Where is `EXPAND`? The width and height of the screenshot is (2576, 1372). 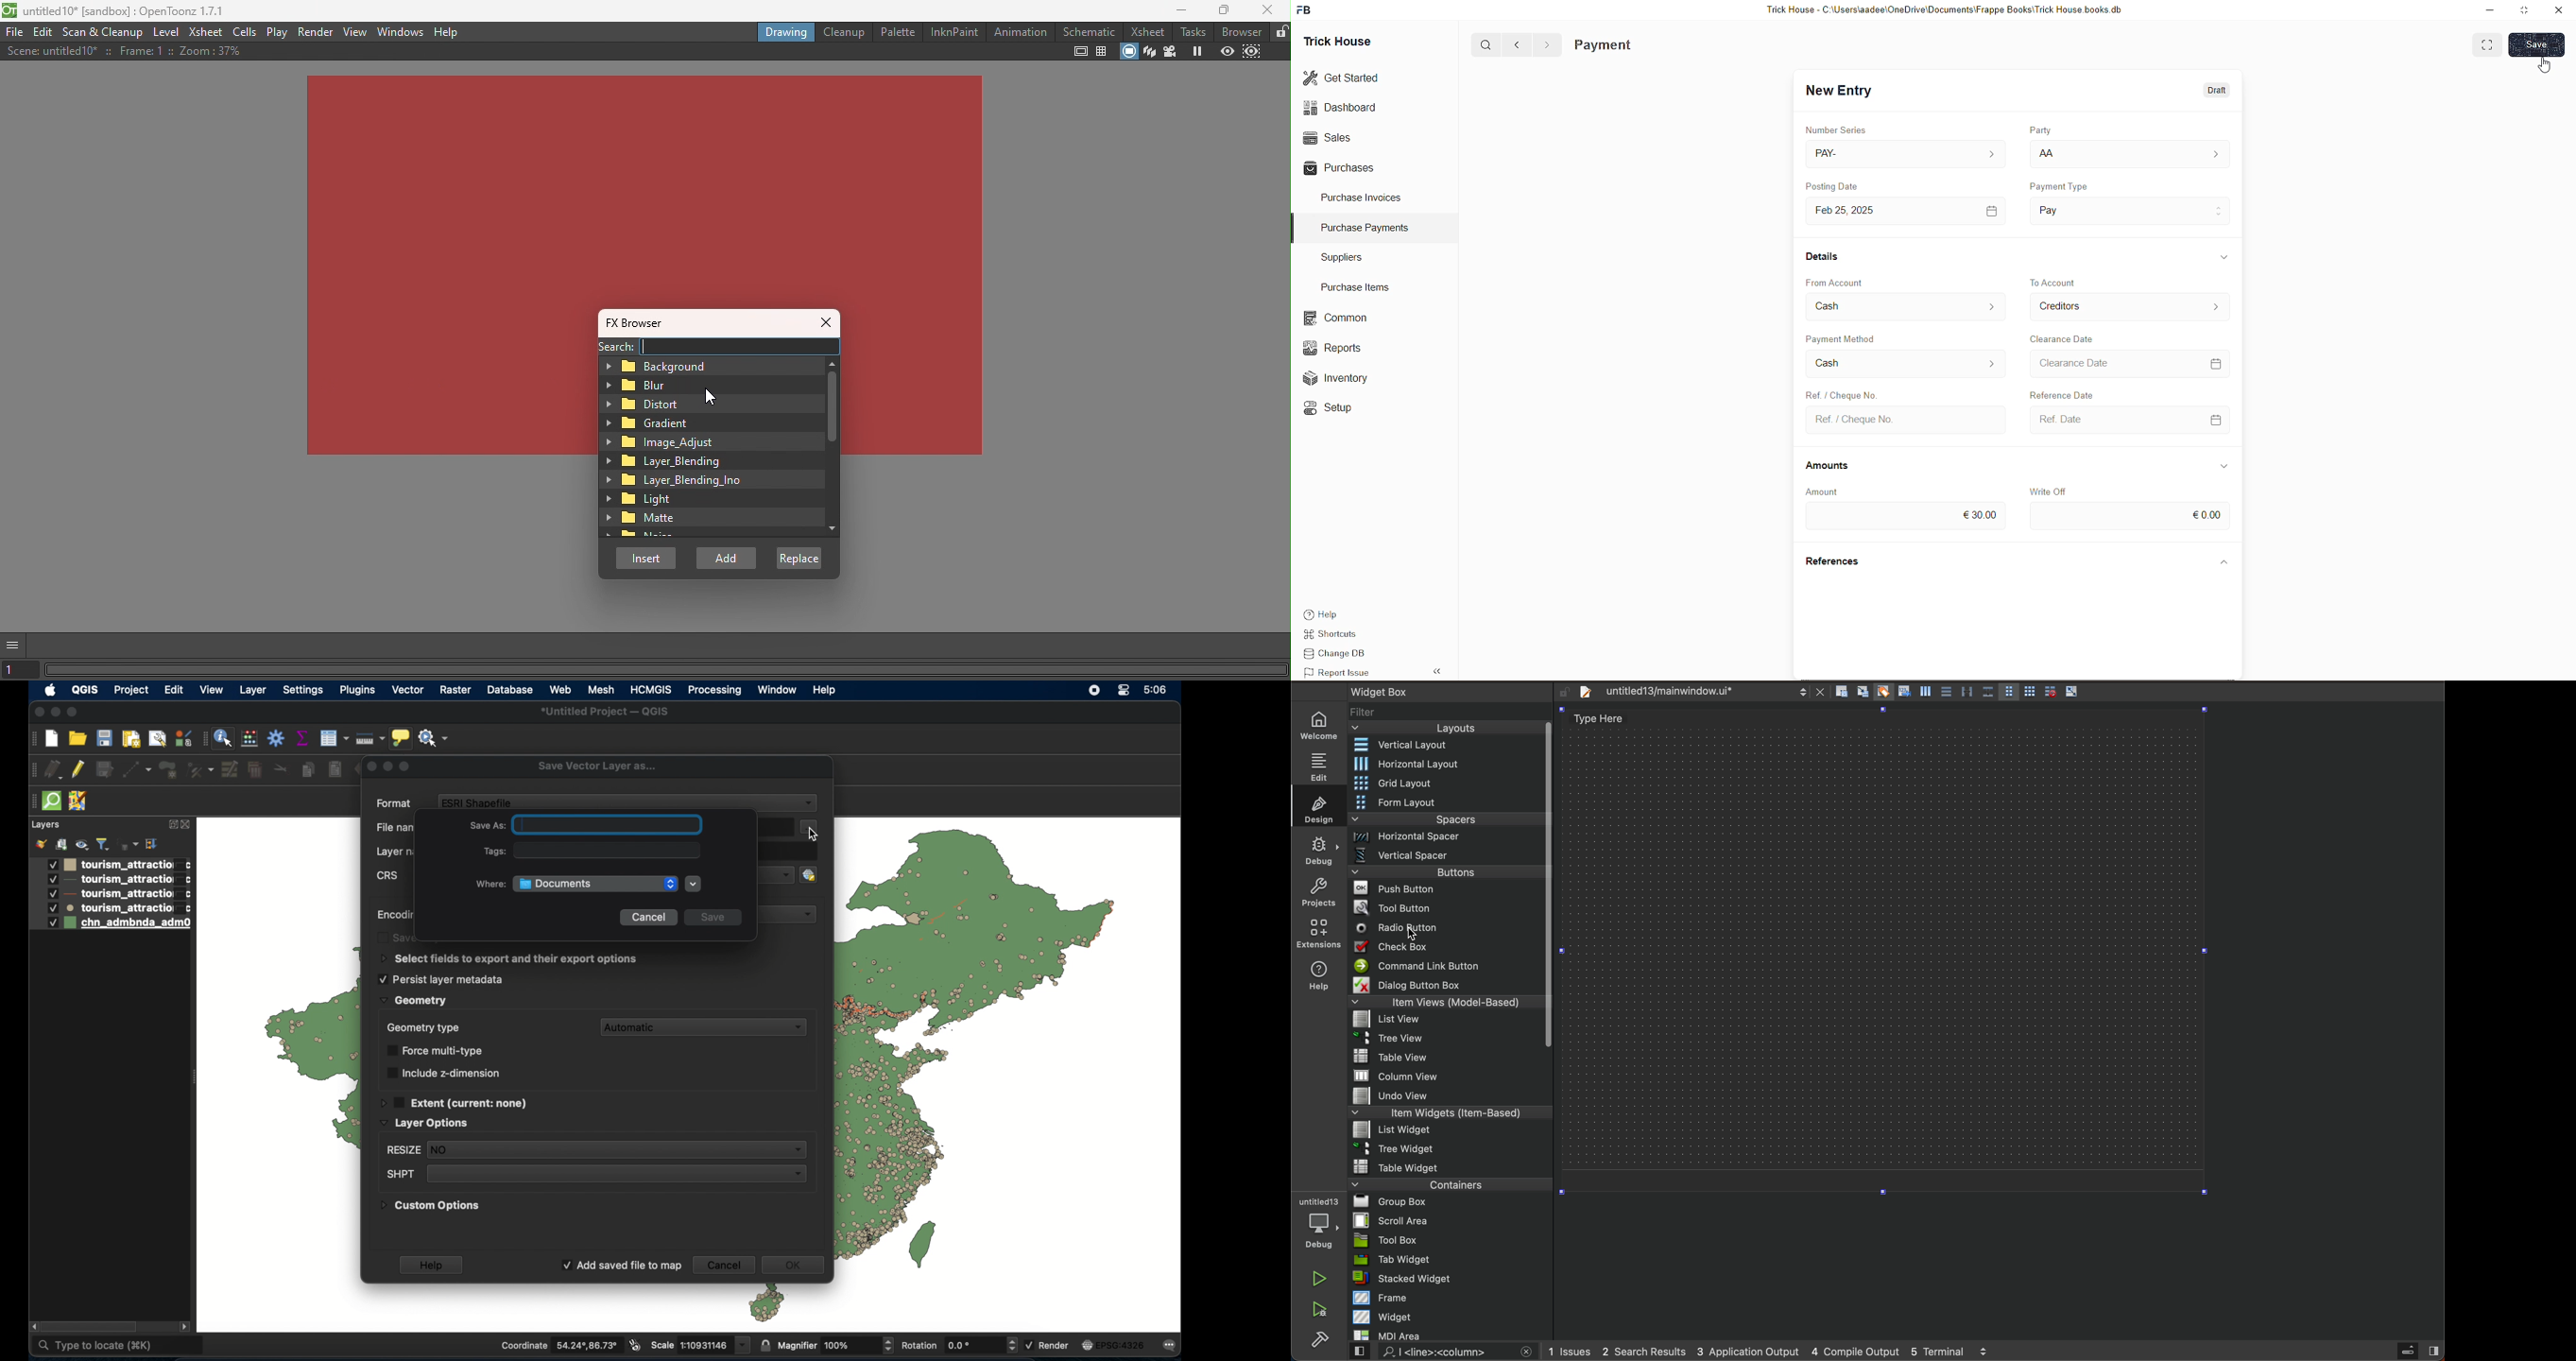
EXPAND is located at coordinates (2490, 44).